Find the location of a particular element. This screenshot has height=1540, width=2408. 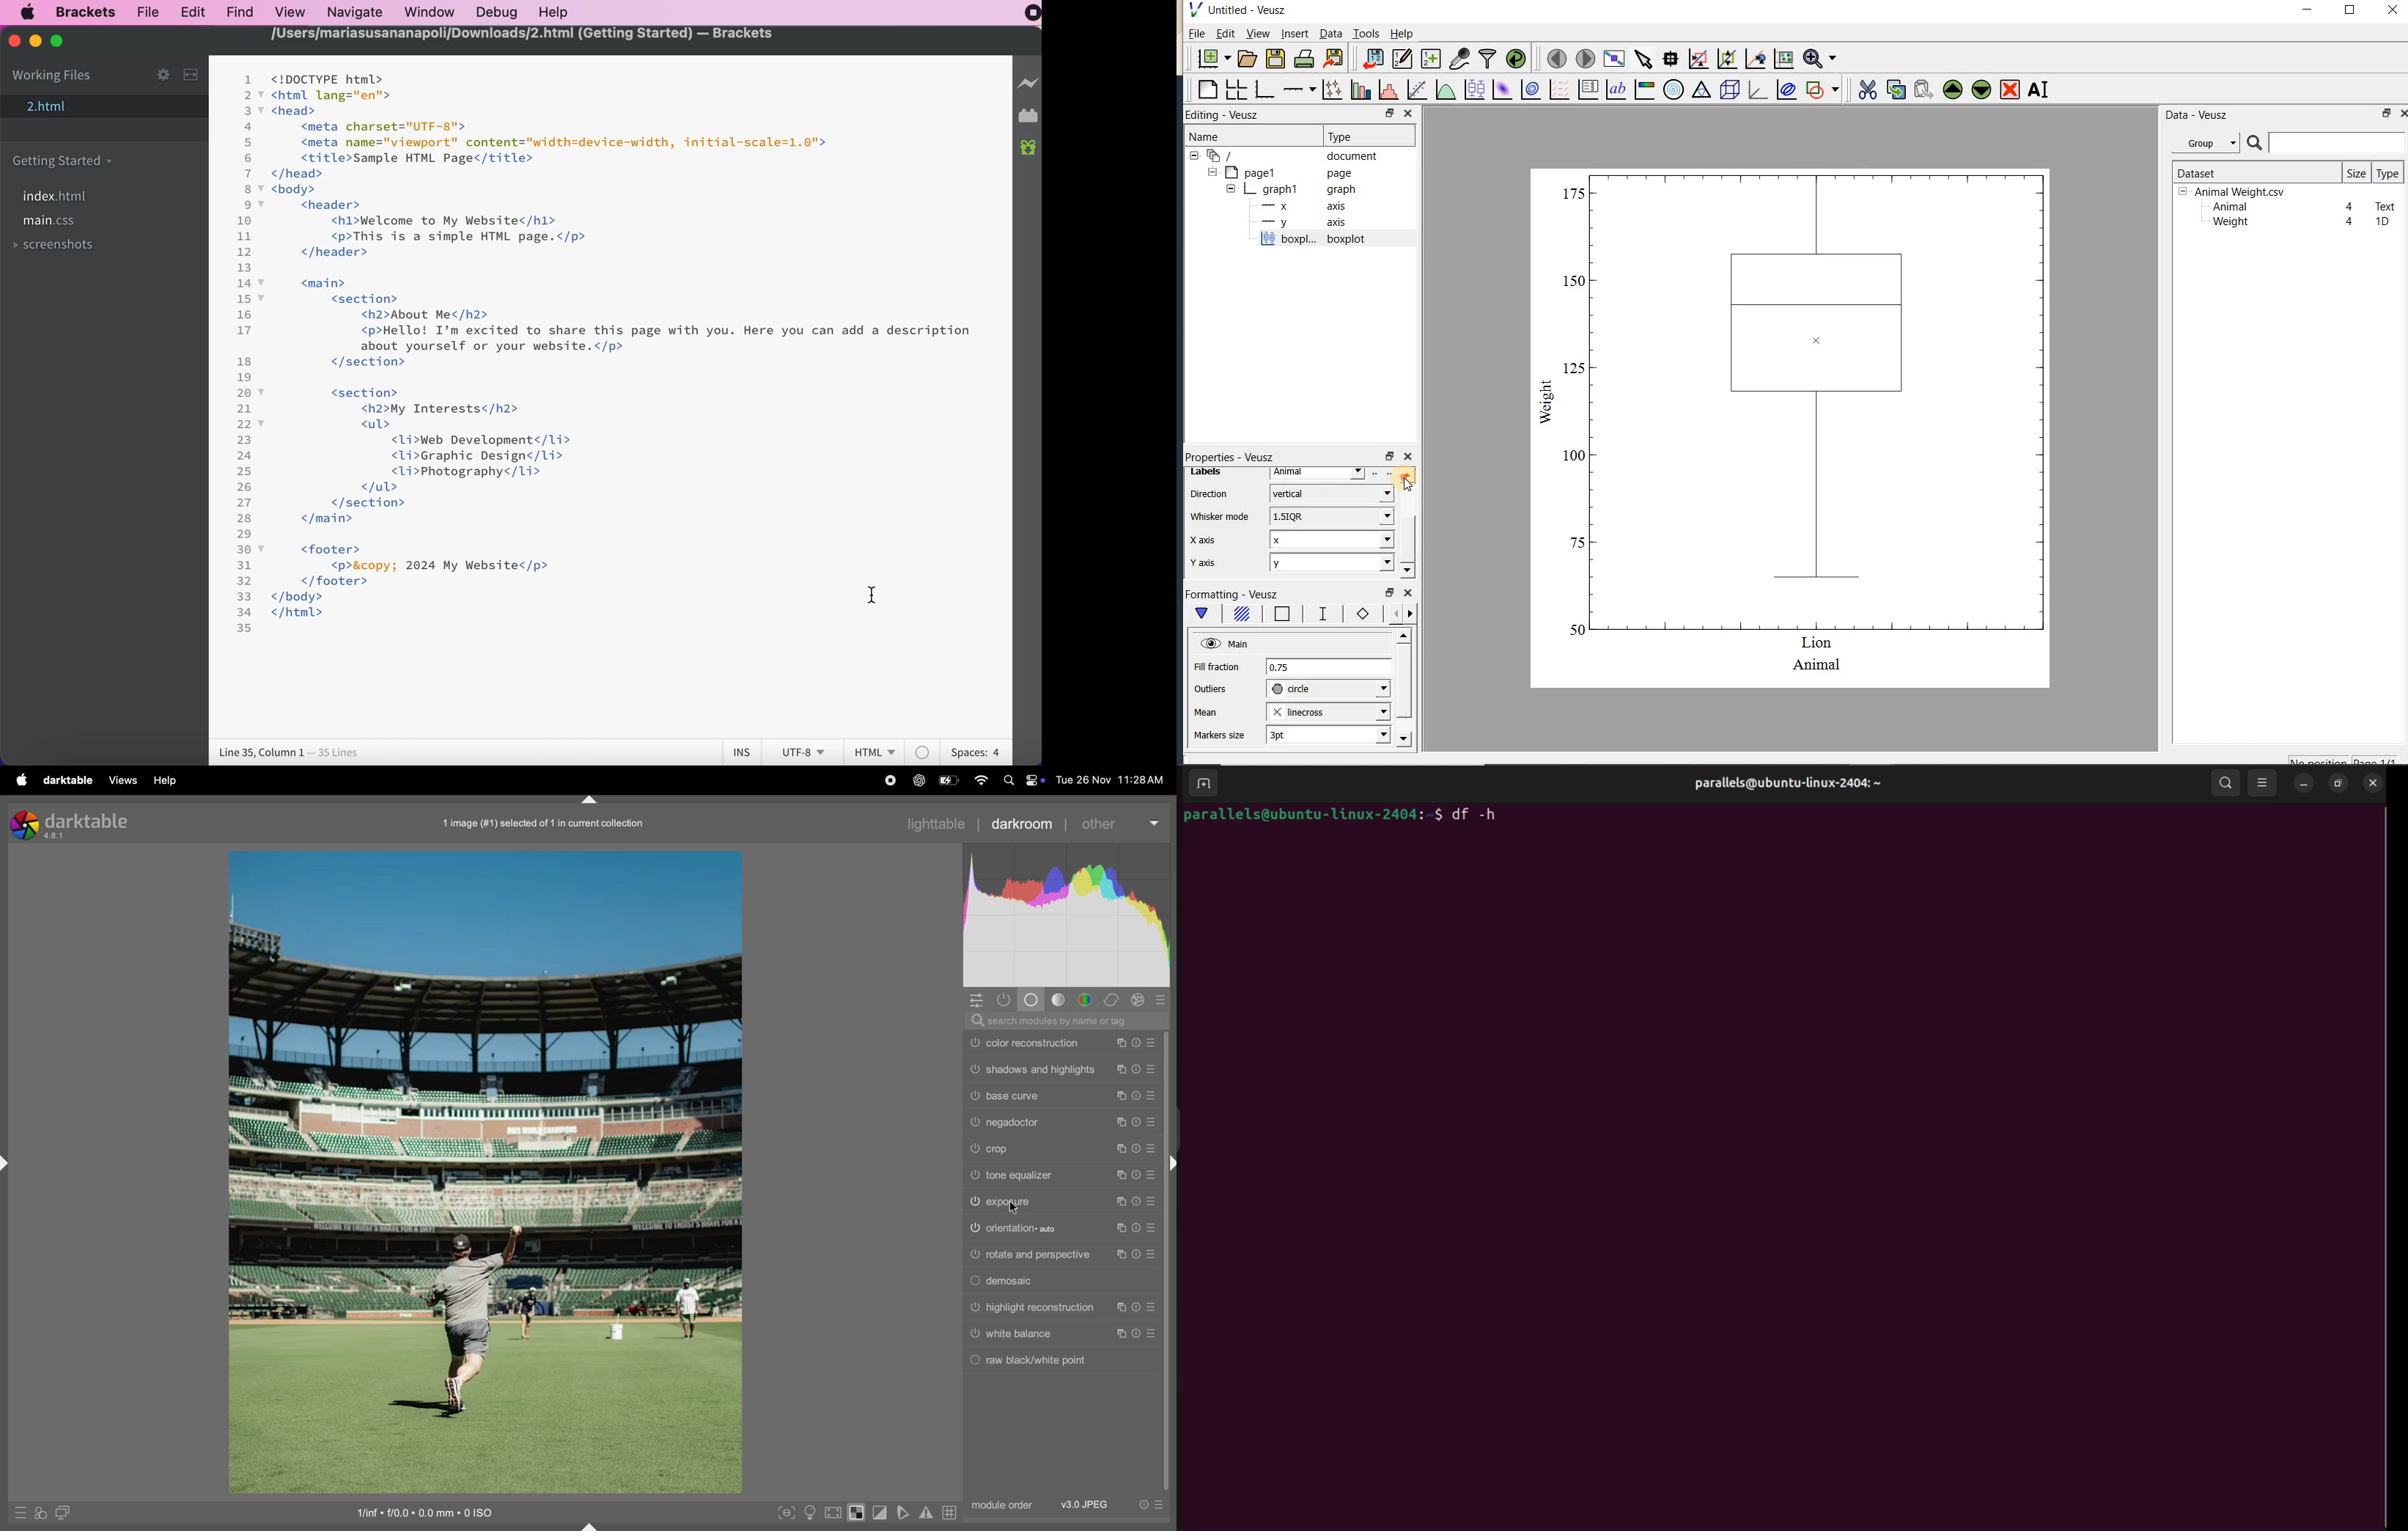

Switch on or off is located at coordinates (975, 1255).